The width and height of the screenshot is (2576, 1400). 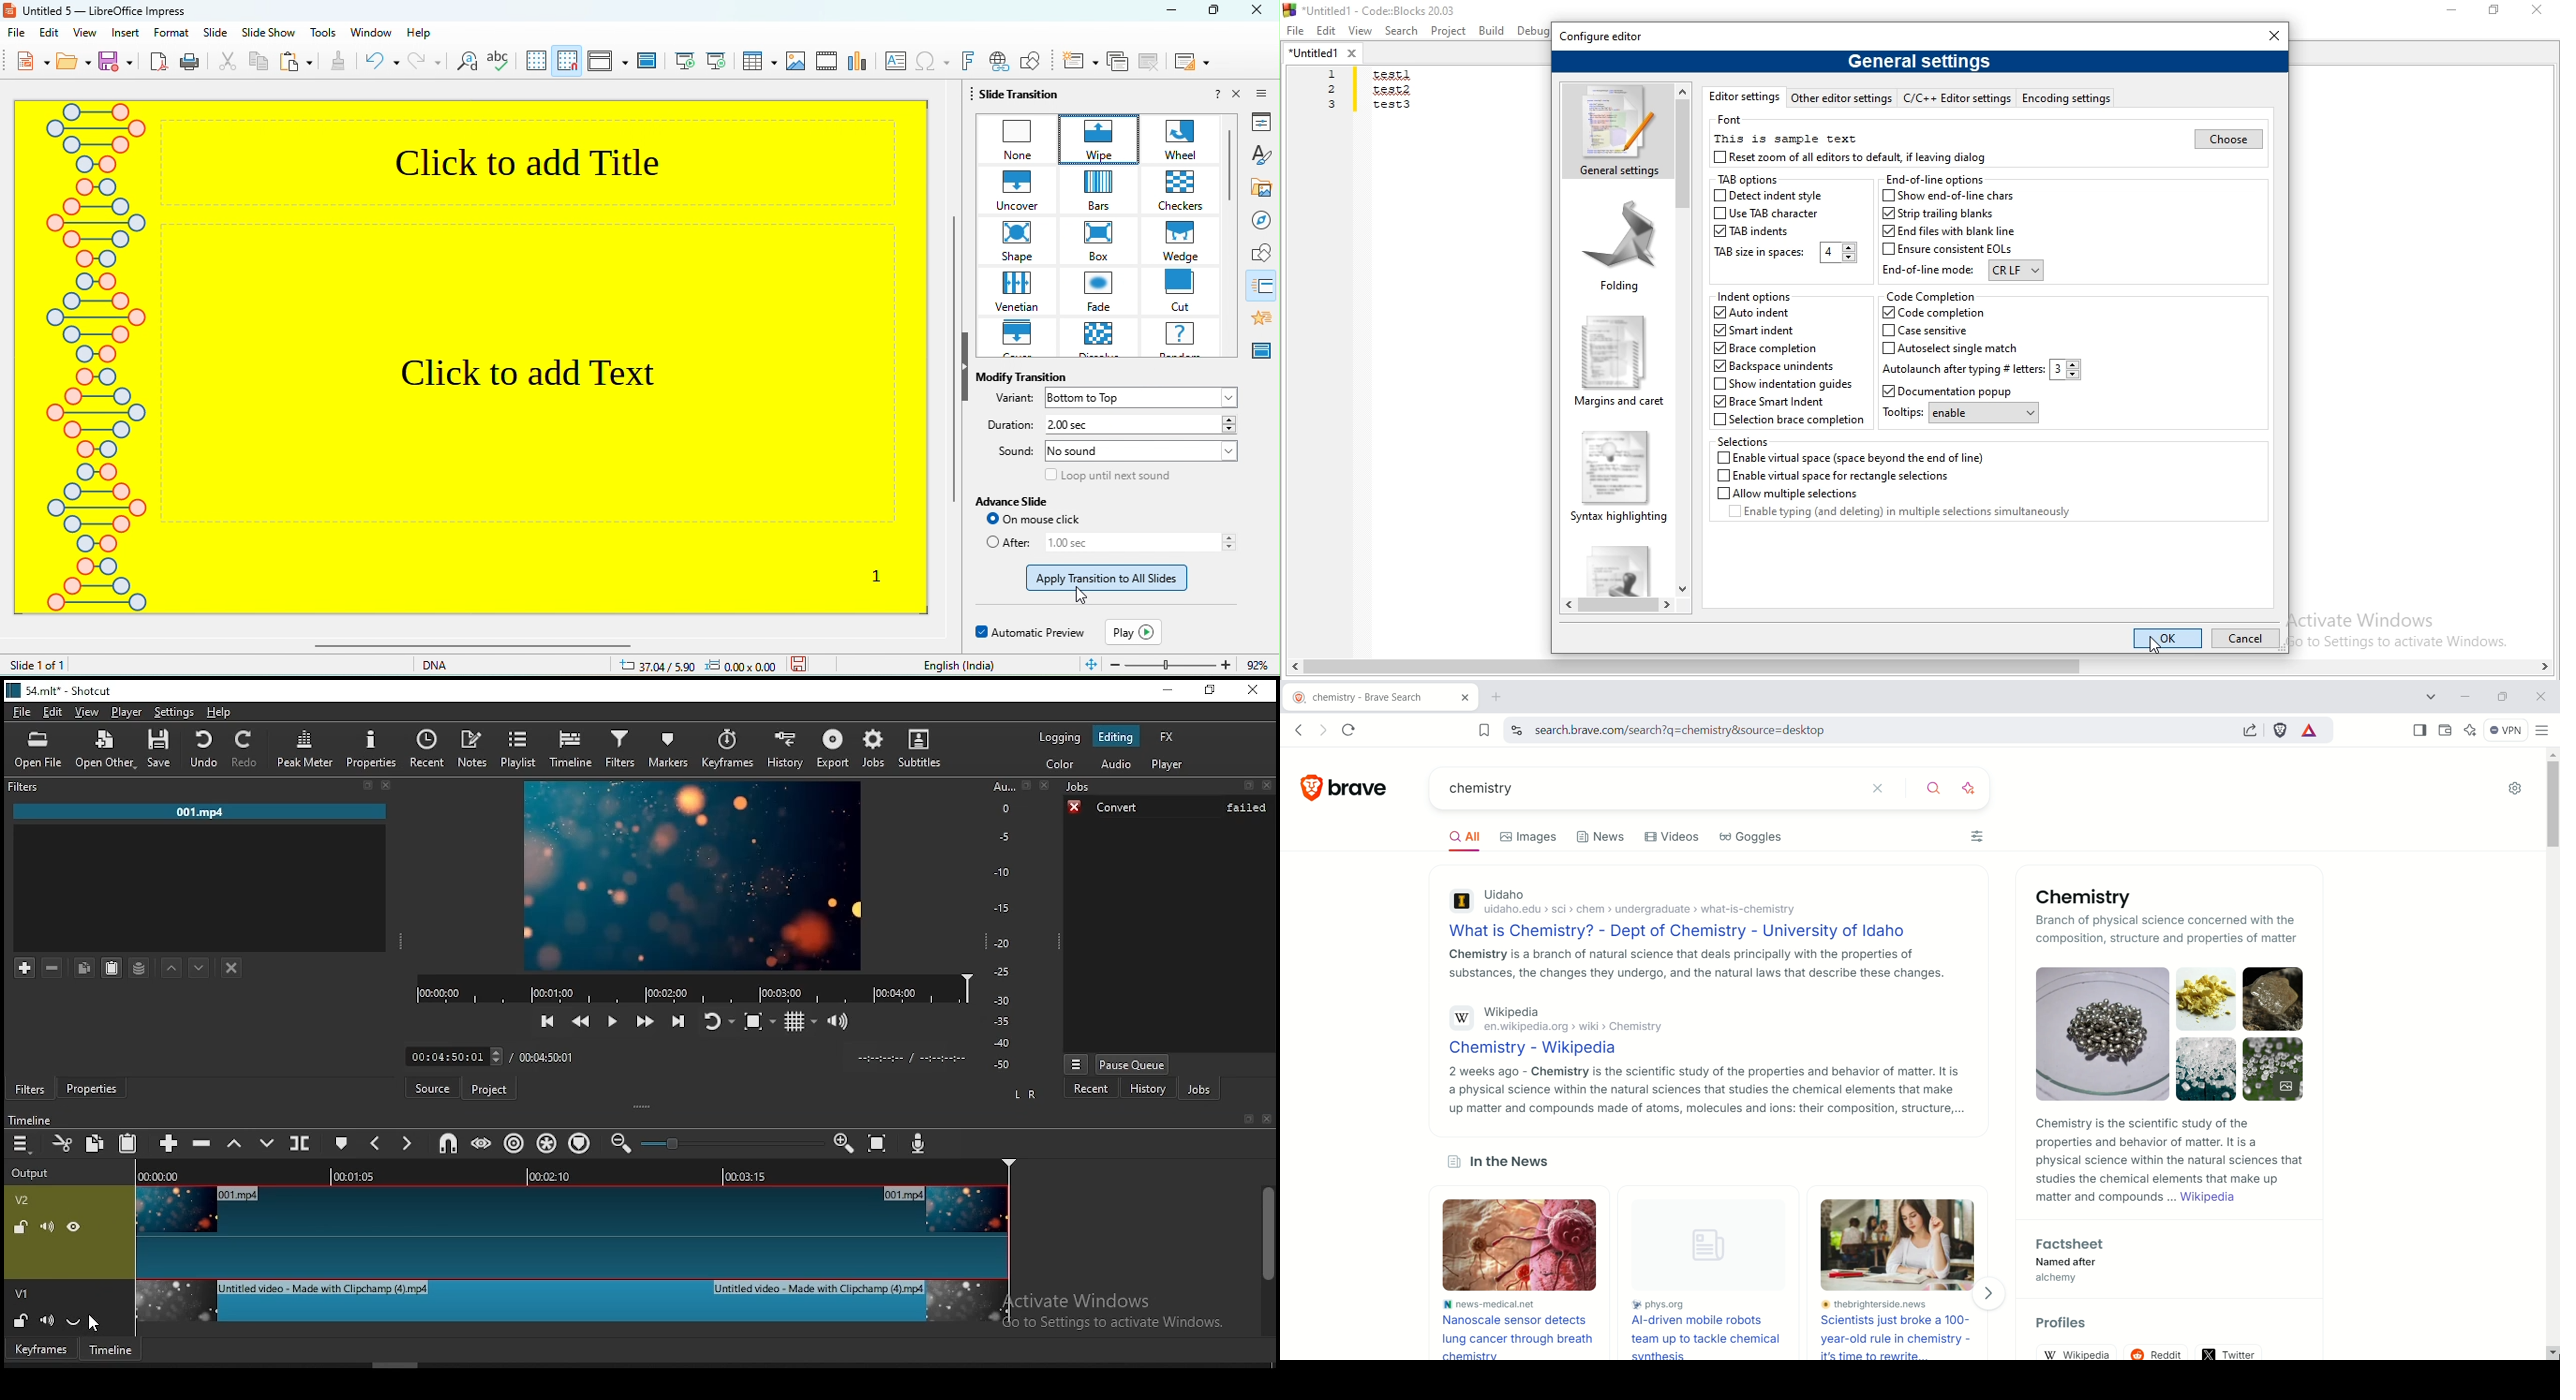 I want to click on jobs, so click(x=1168, y=788).